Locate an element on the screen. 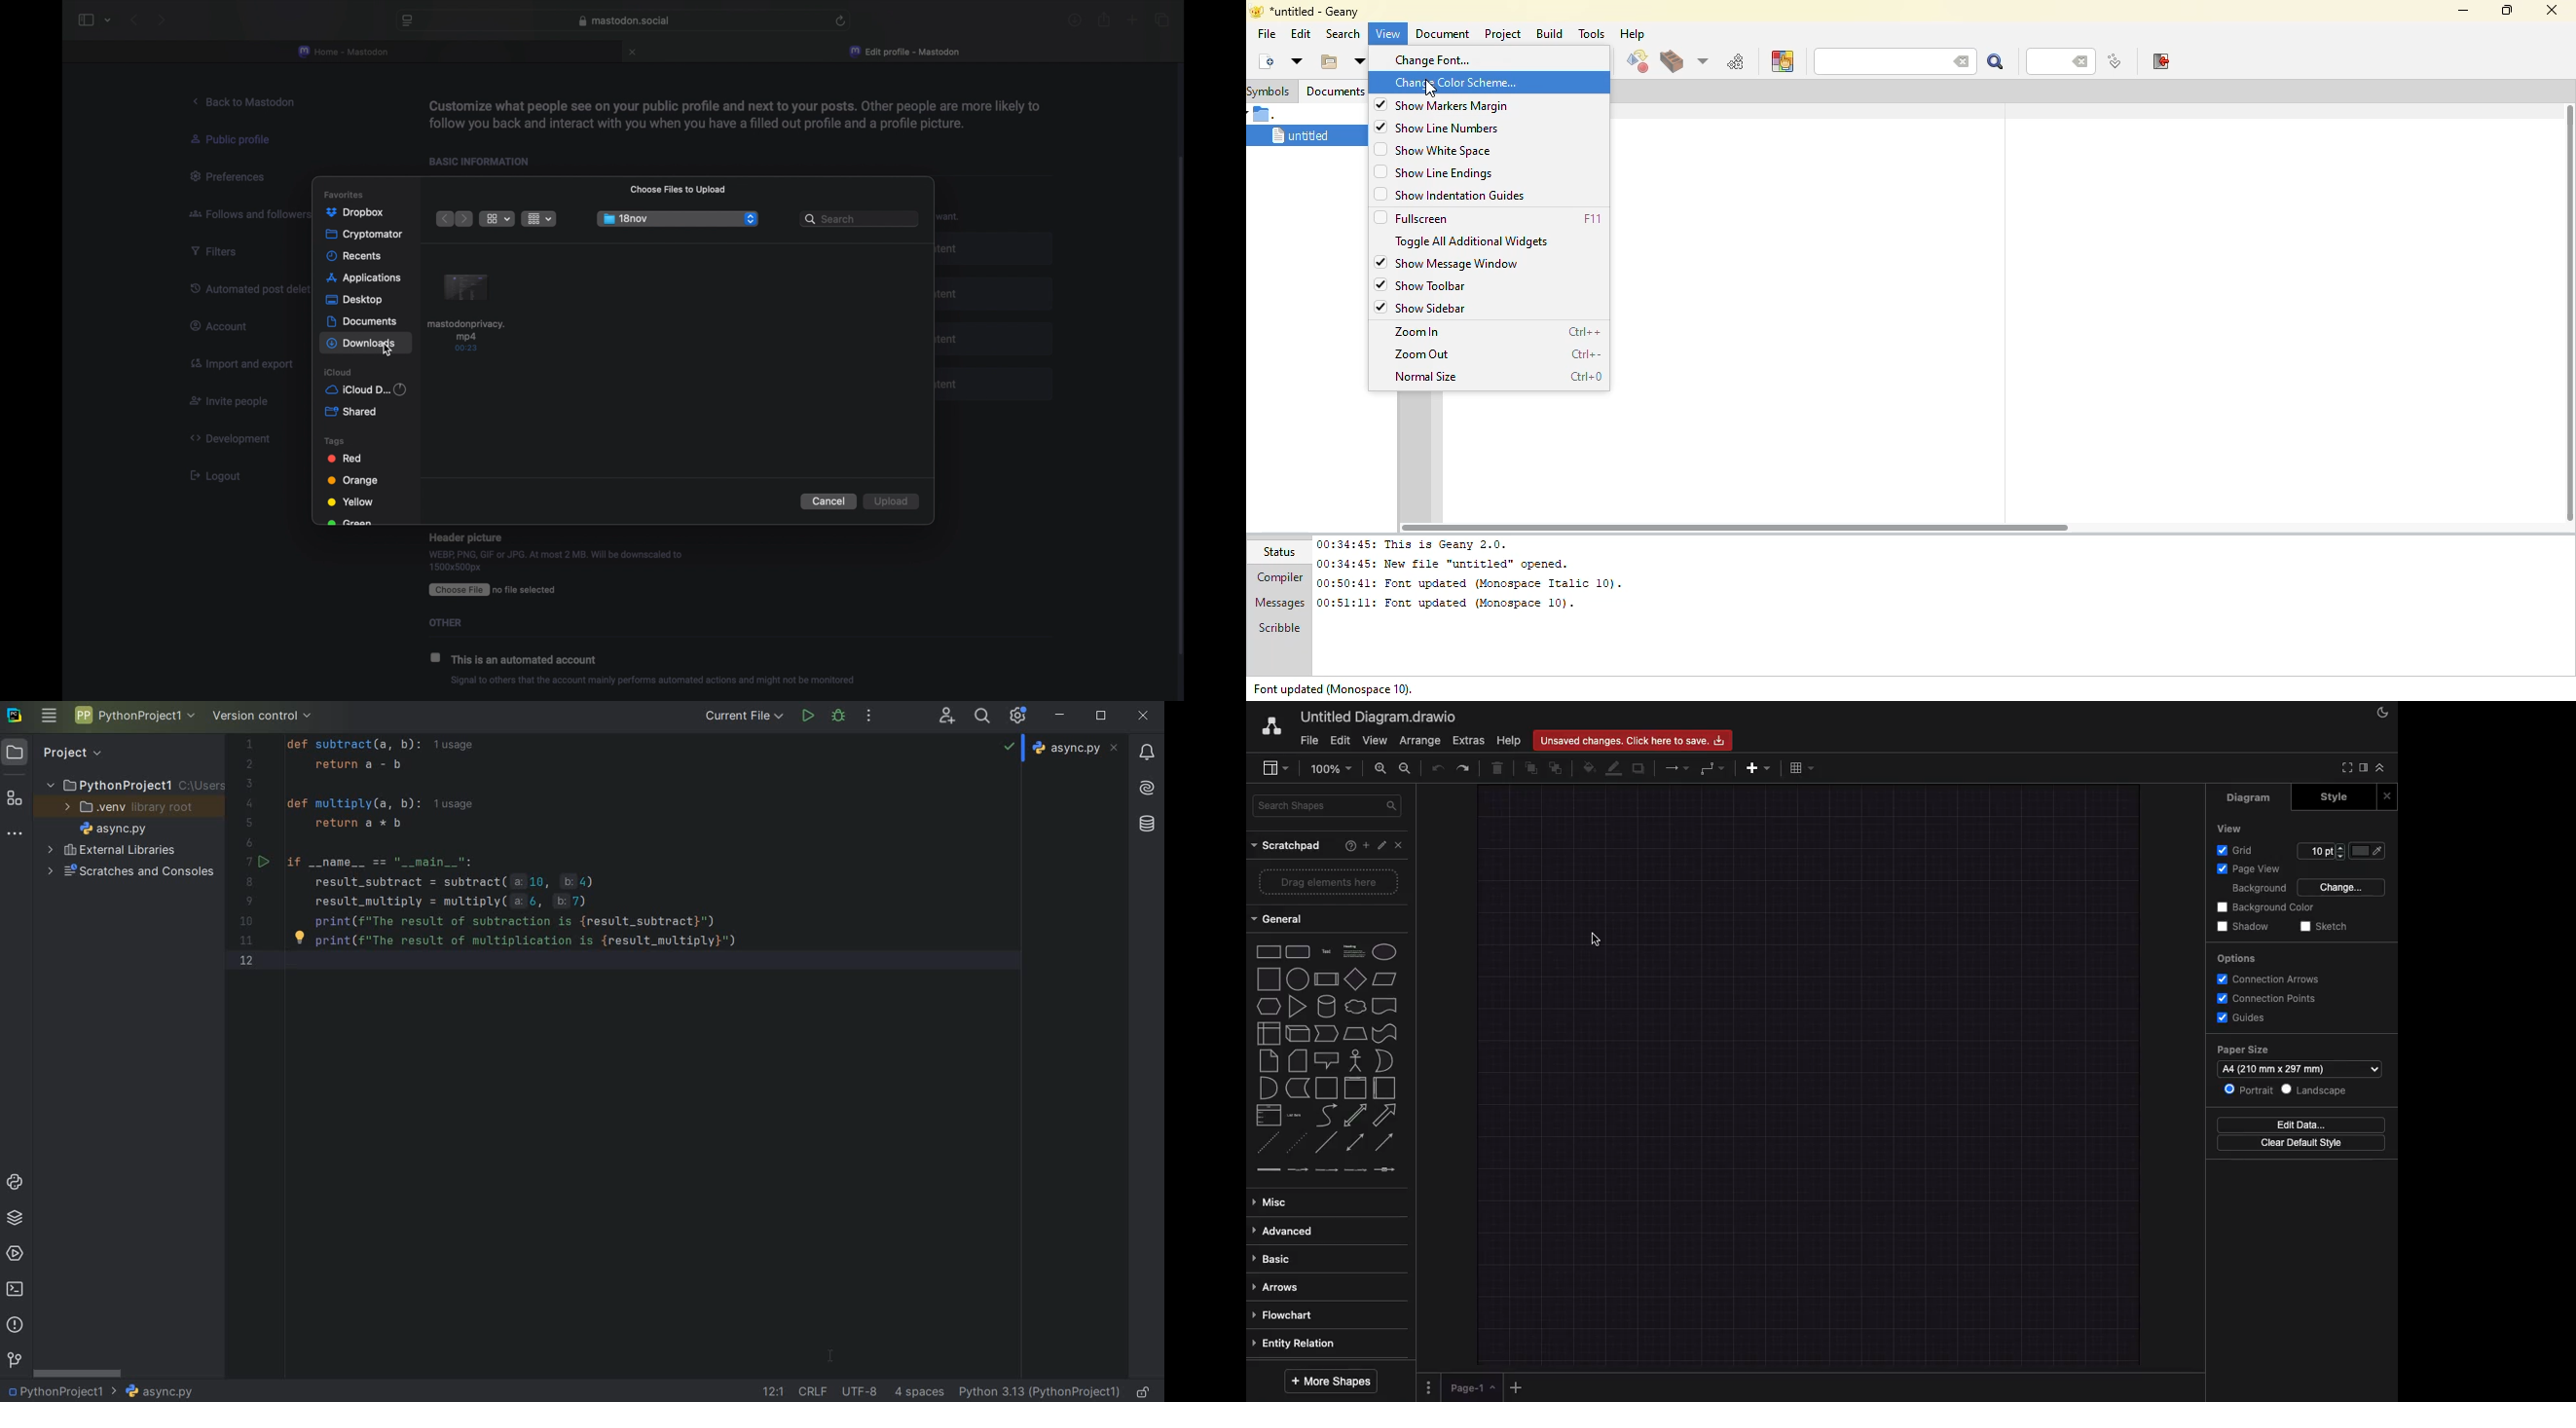  tape is located at coordinates (1385, 1033).